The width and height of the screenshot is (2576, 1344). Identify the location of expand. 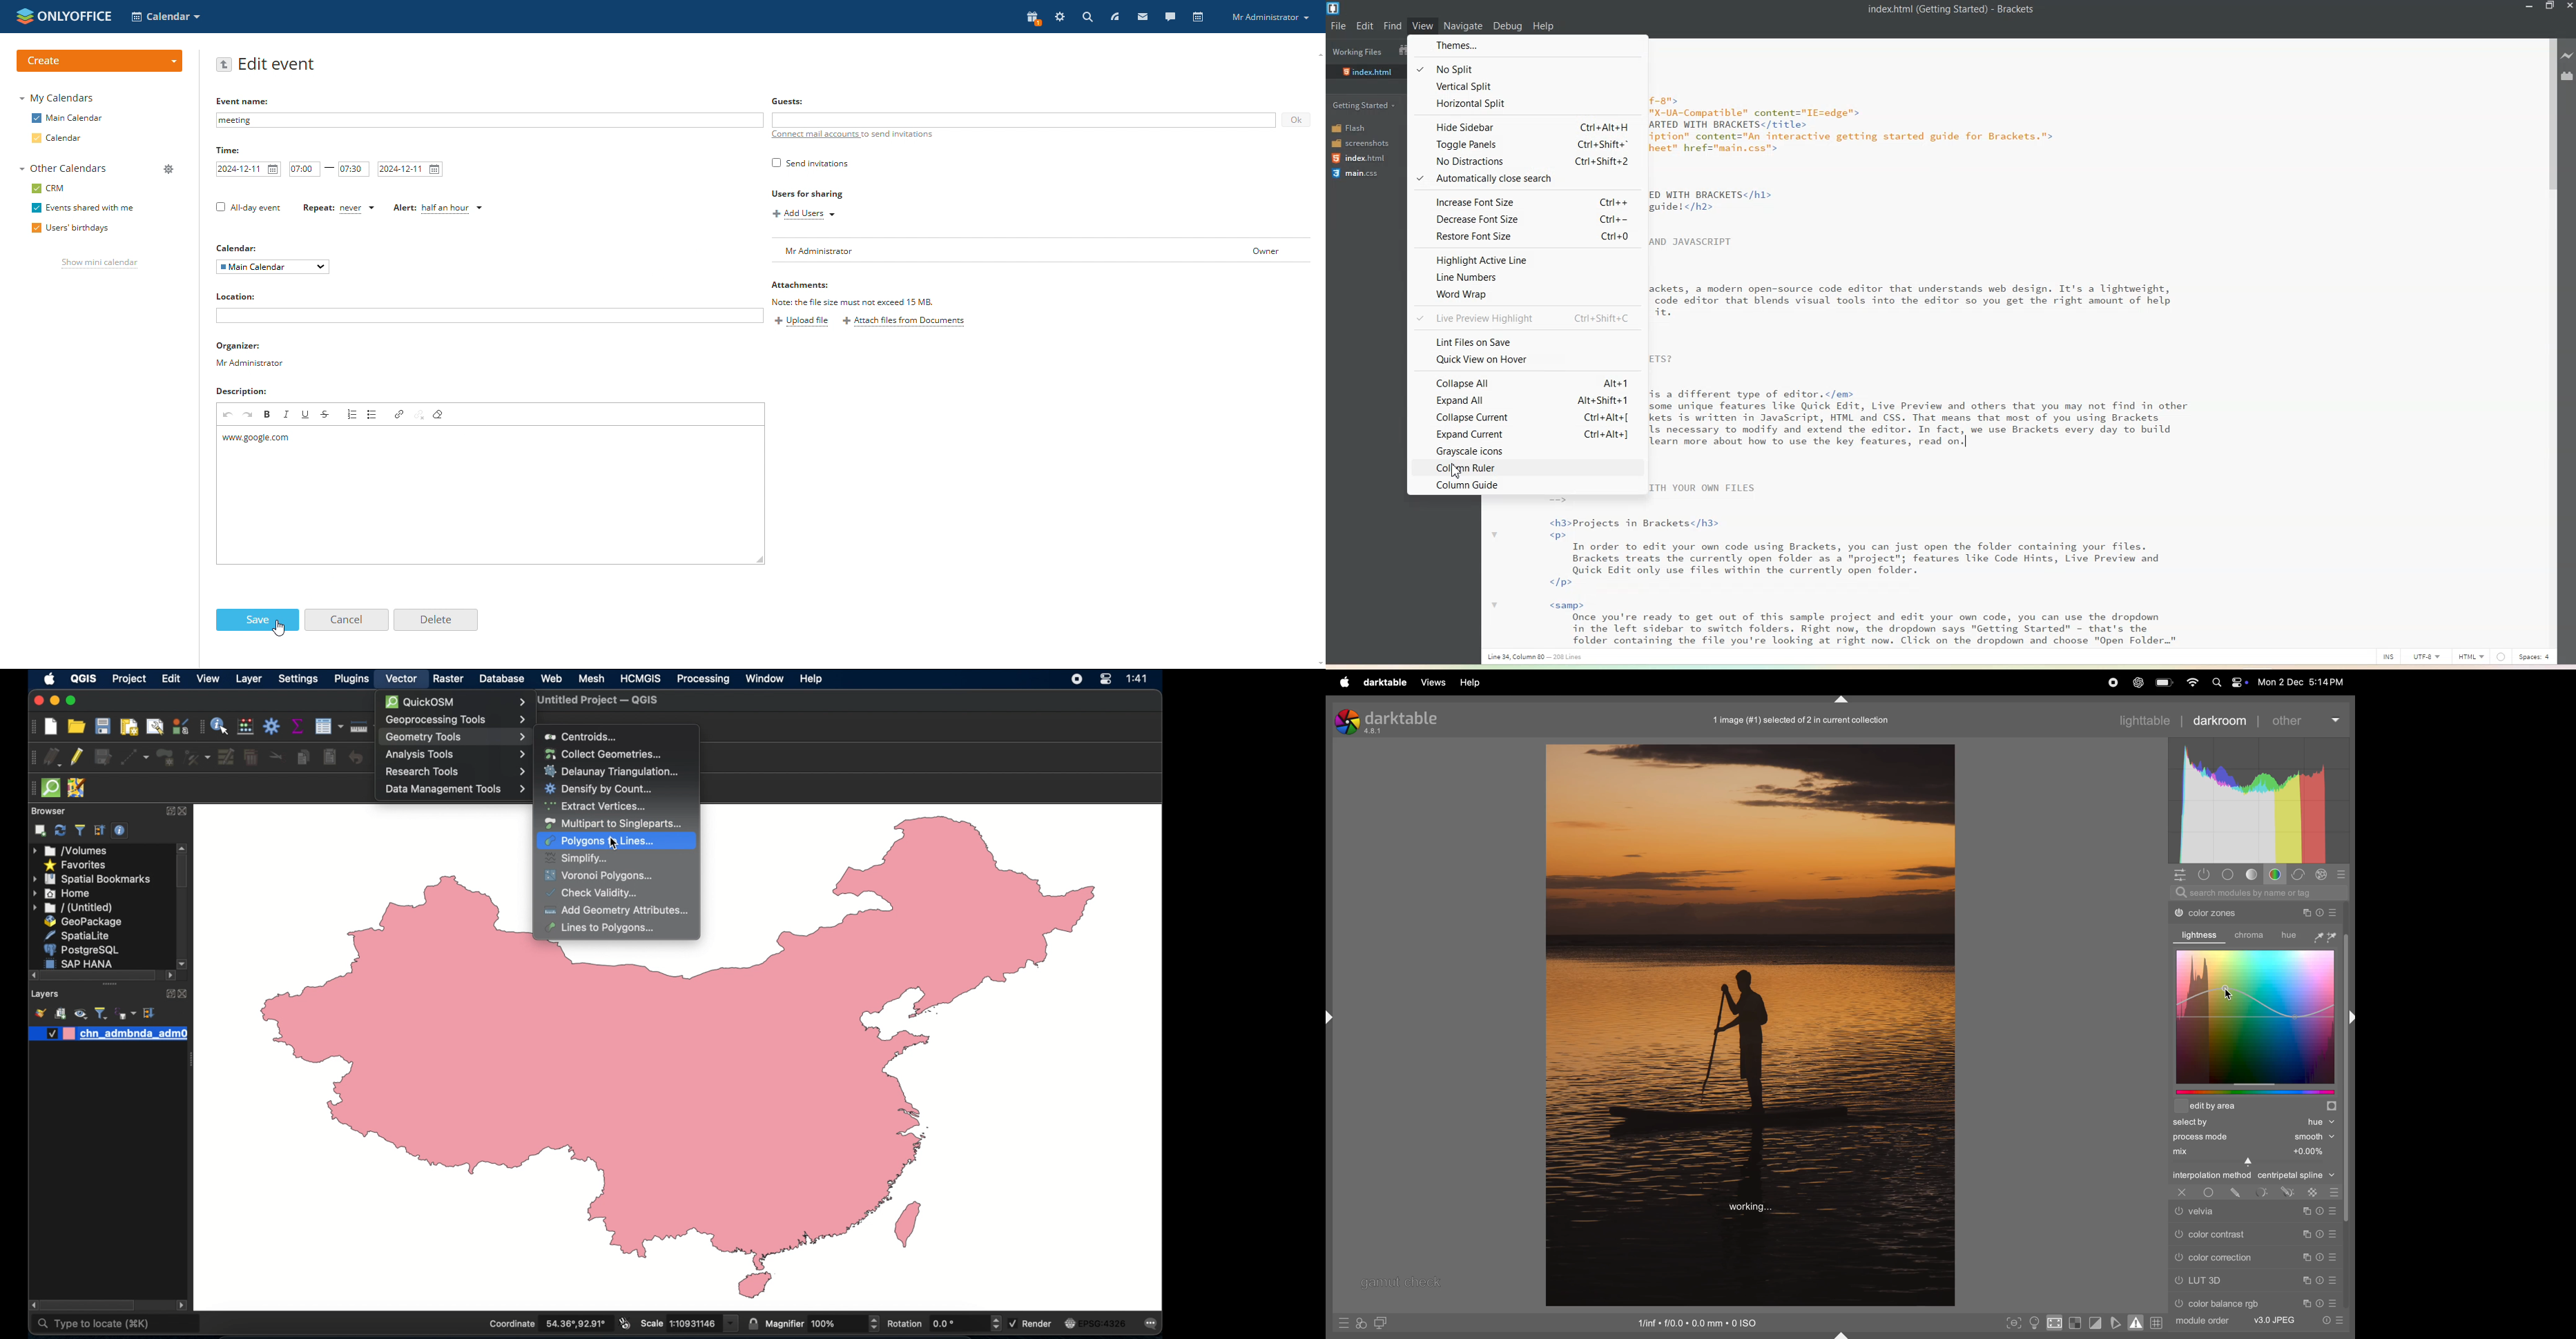
(167, 812).